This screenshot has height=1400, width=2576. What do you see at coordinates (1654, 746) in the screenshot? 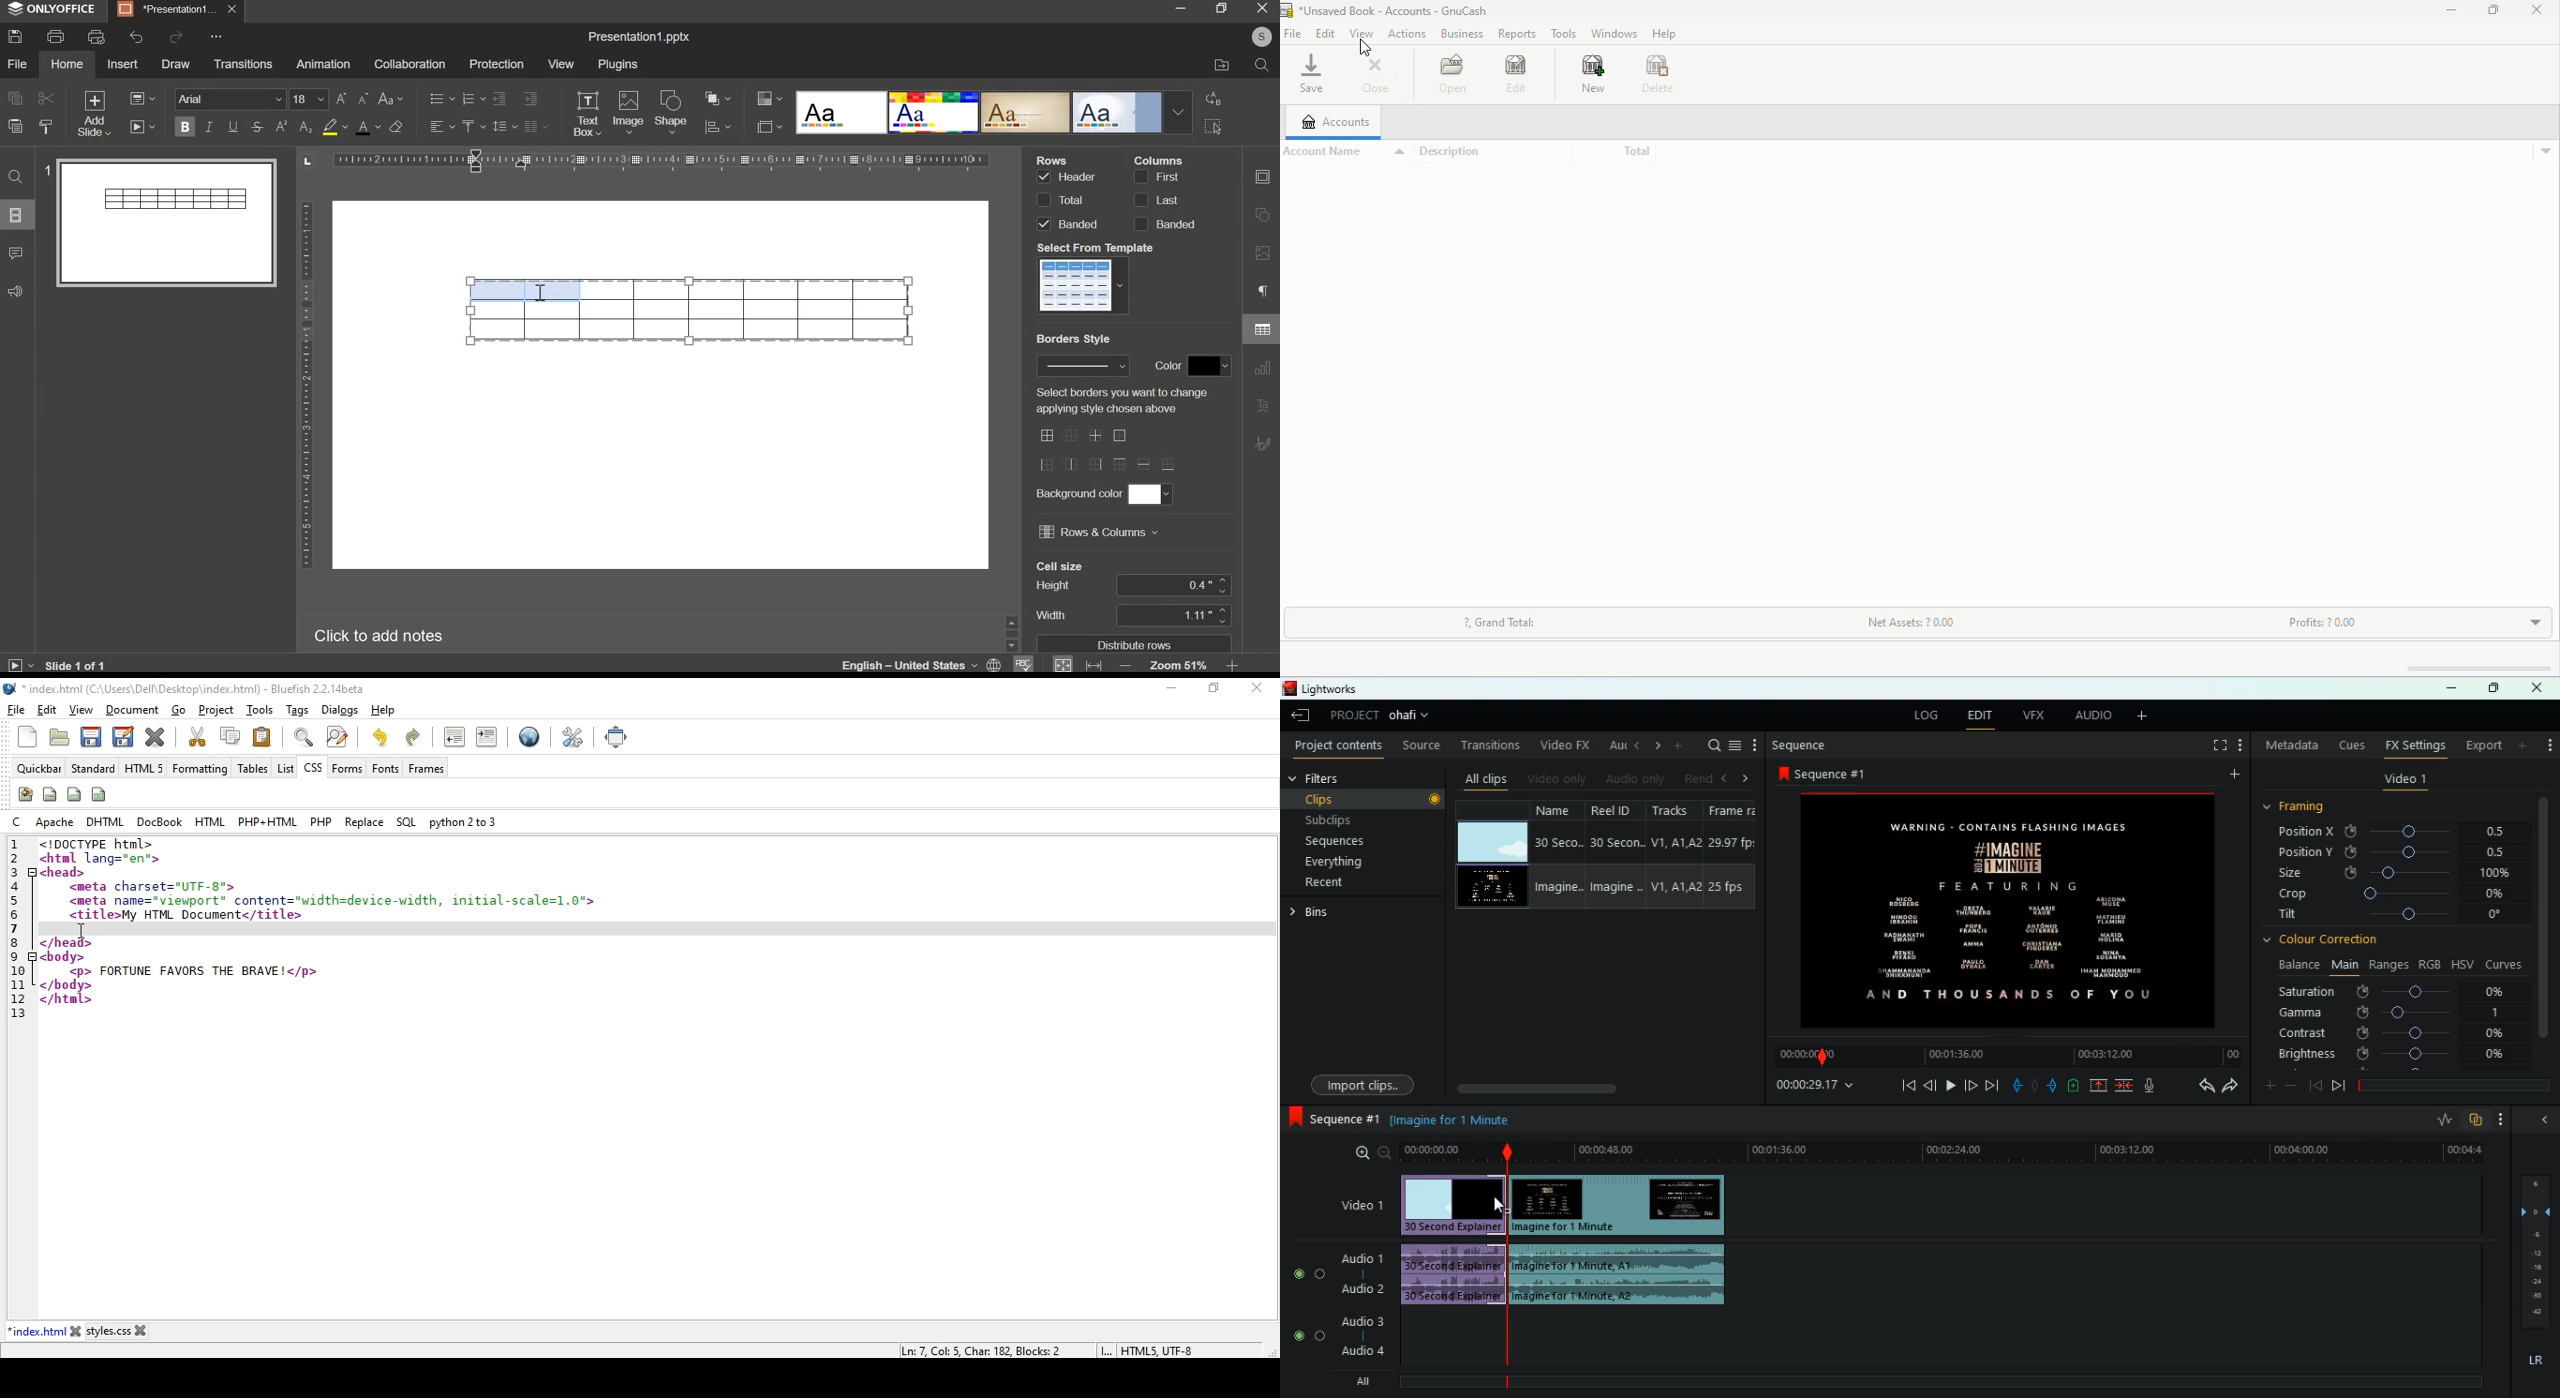
I see `change` at bounding box center [1654, 746].